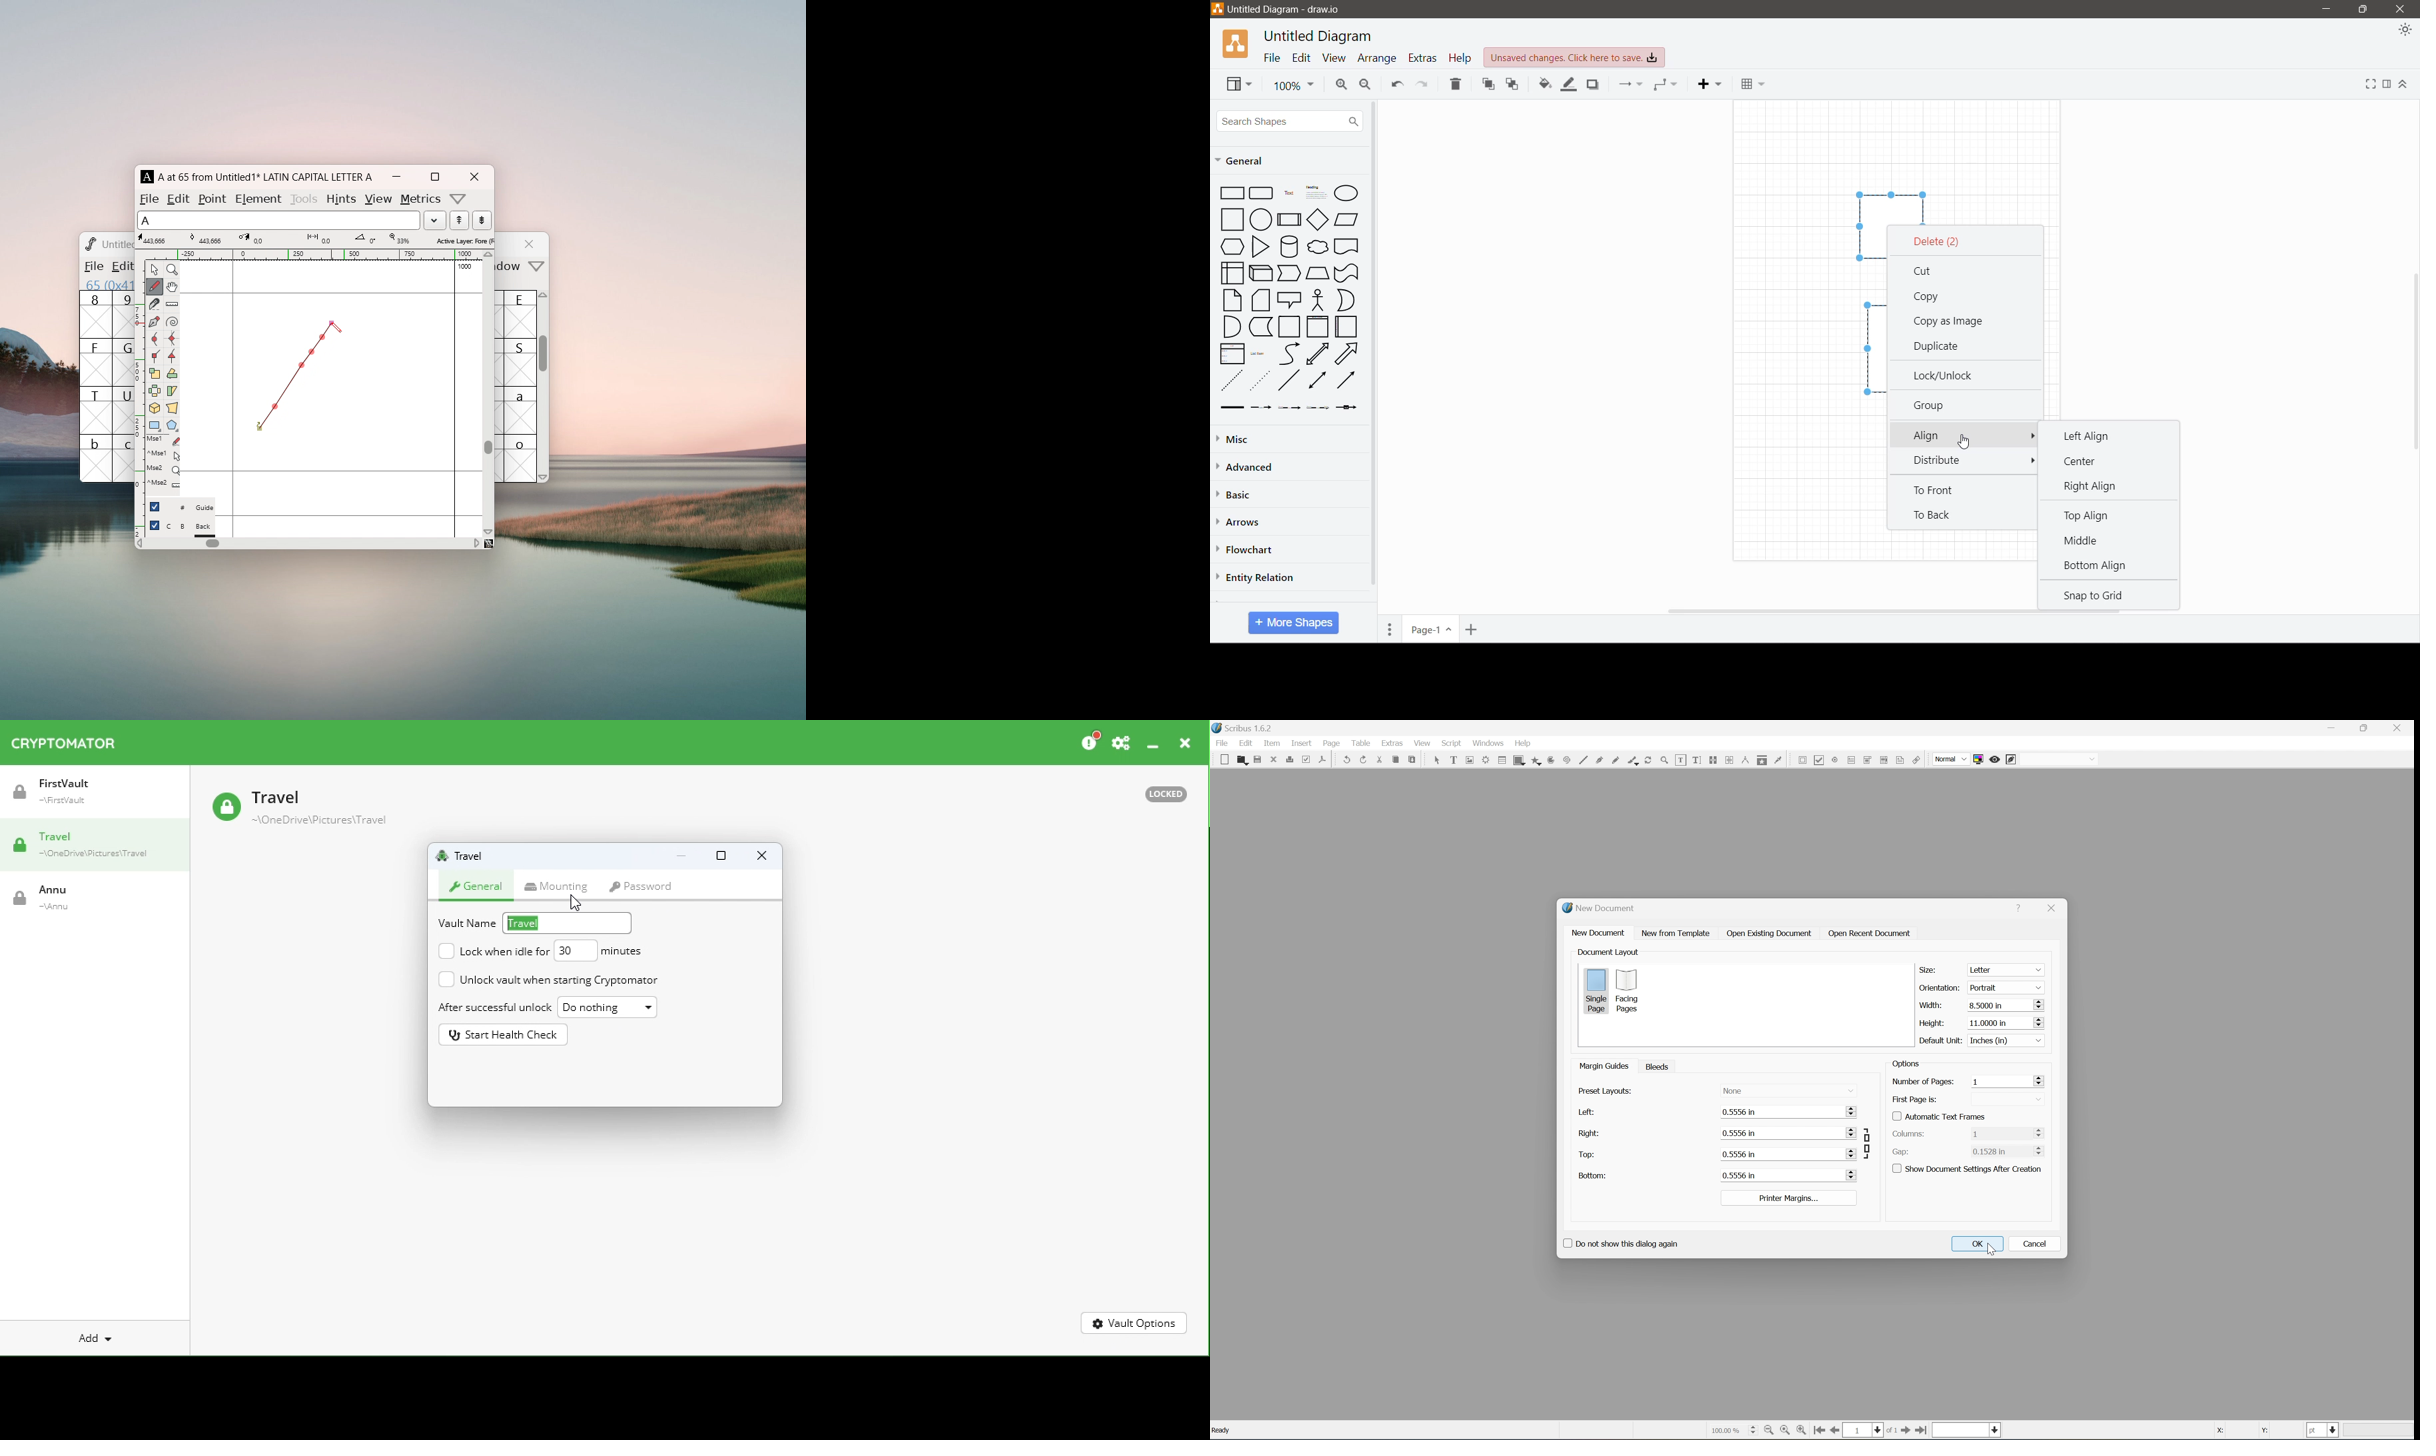  I want to click on polygon or star, so click(173, 427).